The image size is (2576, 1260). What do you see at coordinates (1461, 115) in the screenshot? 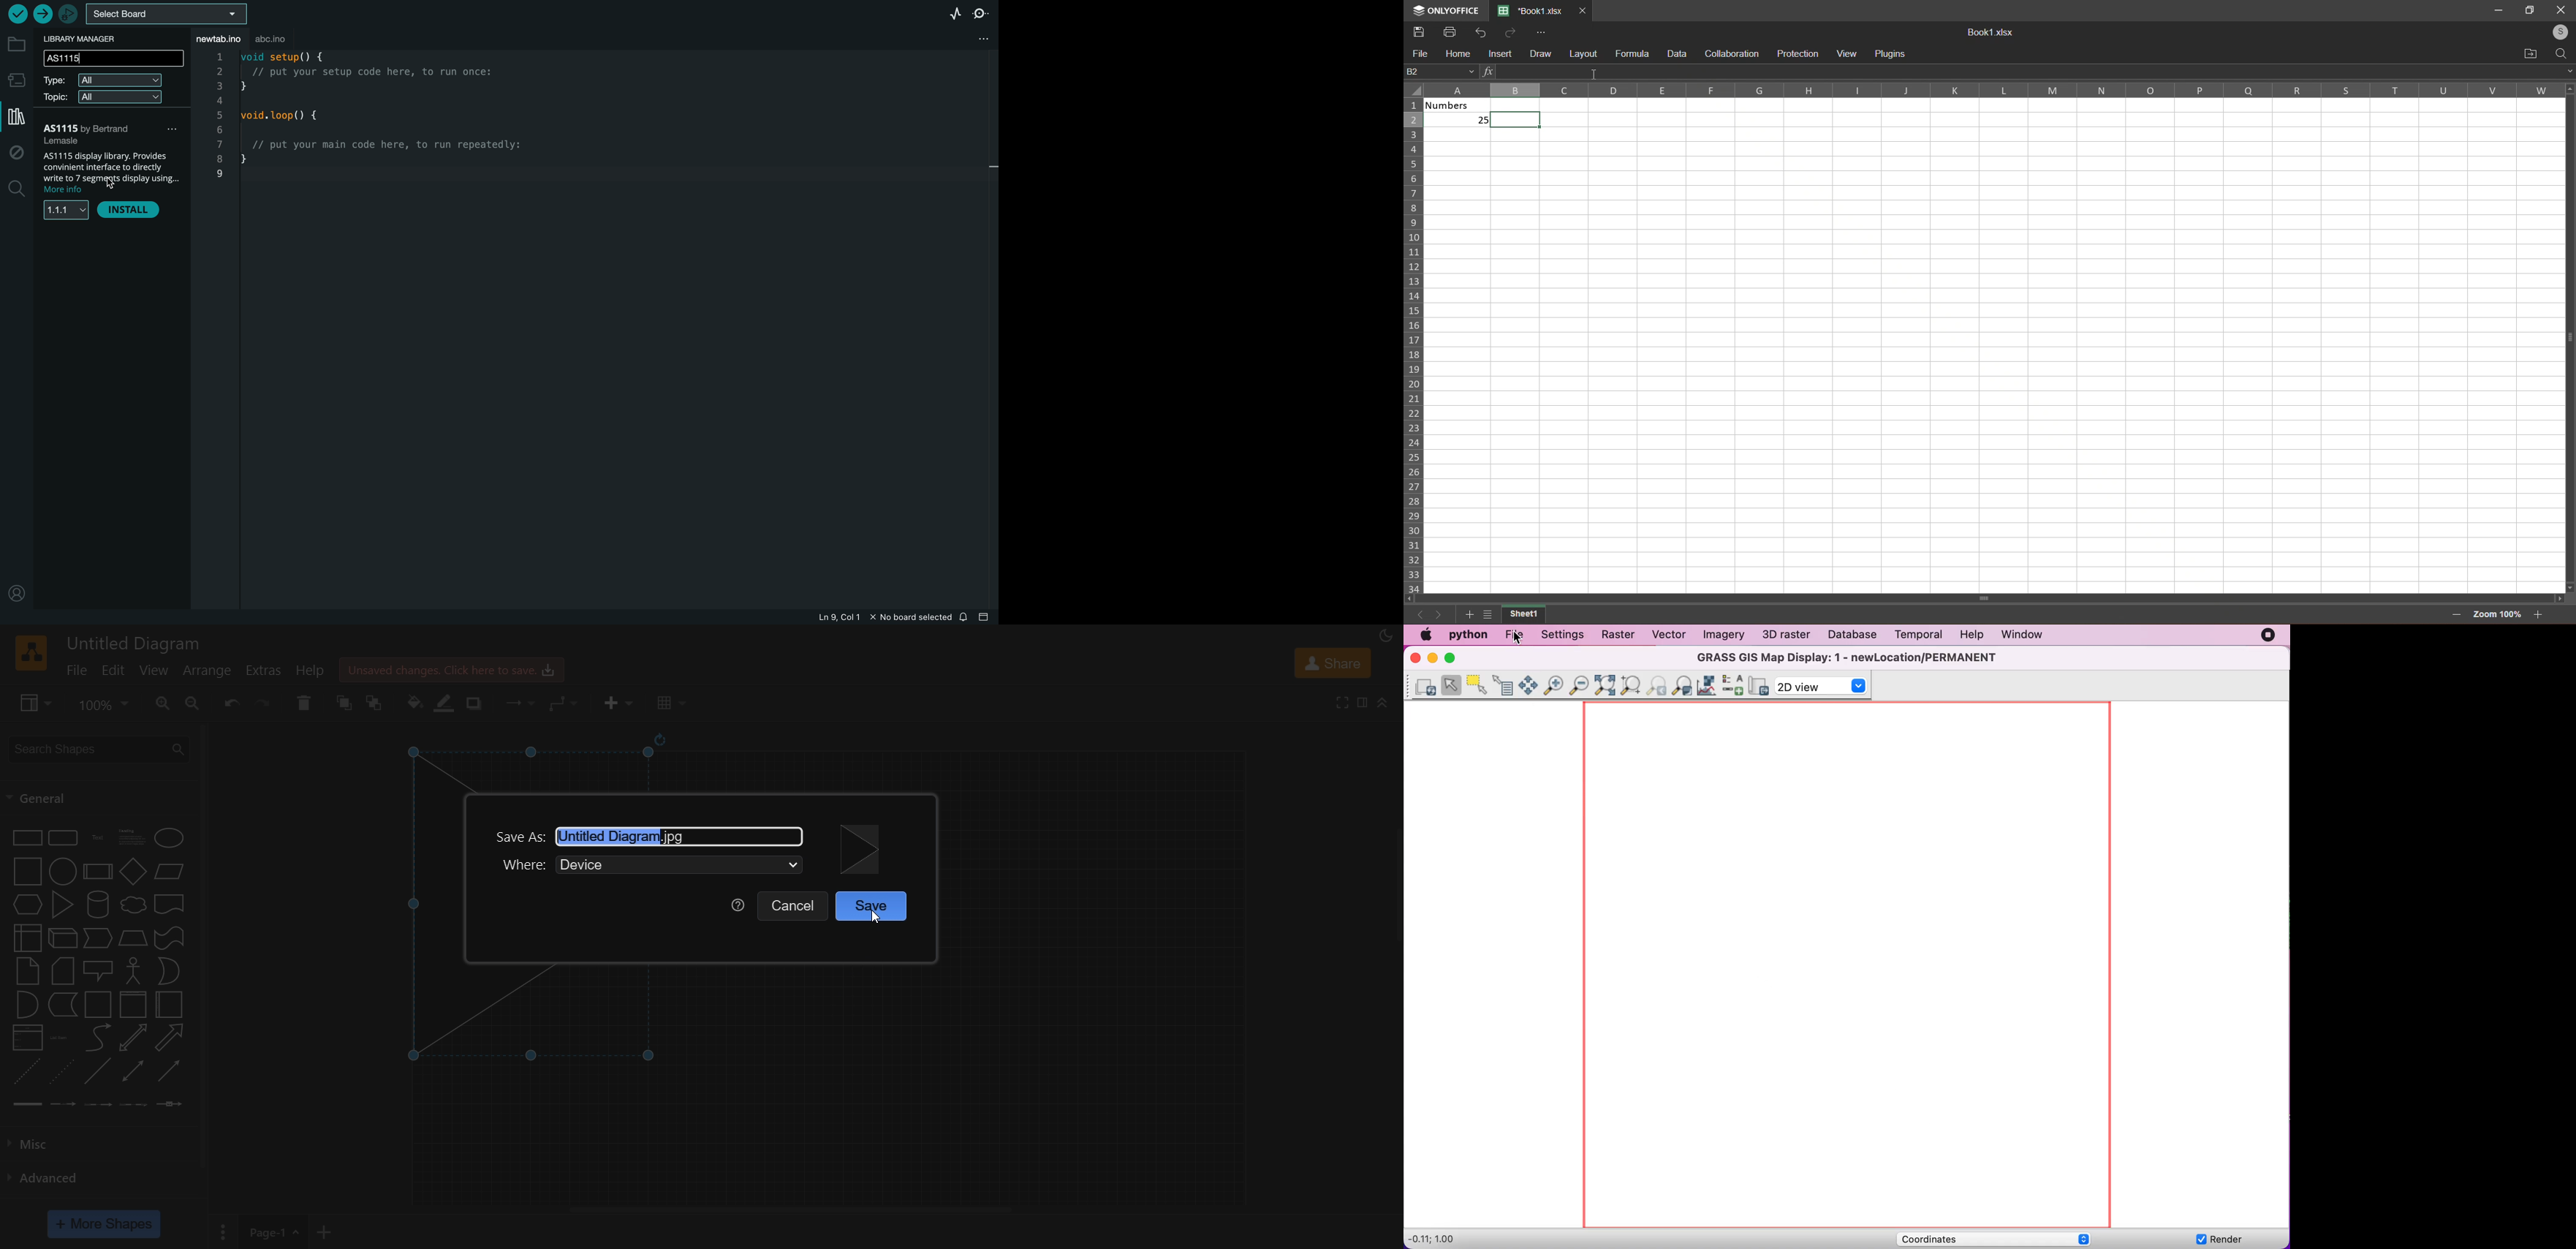
I see `numbers` at bounding box center [1461, 115].